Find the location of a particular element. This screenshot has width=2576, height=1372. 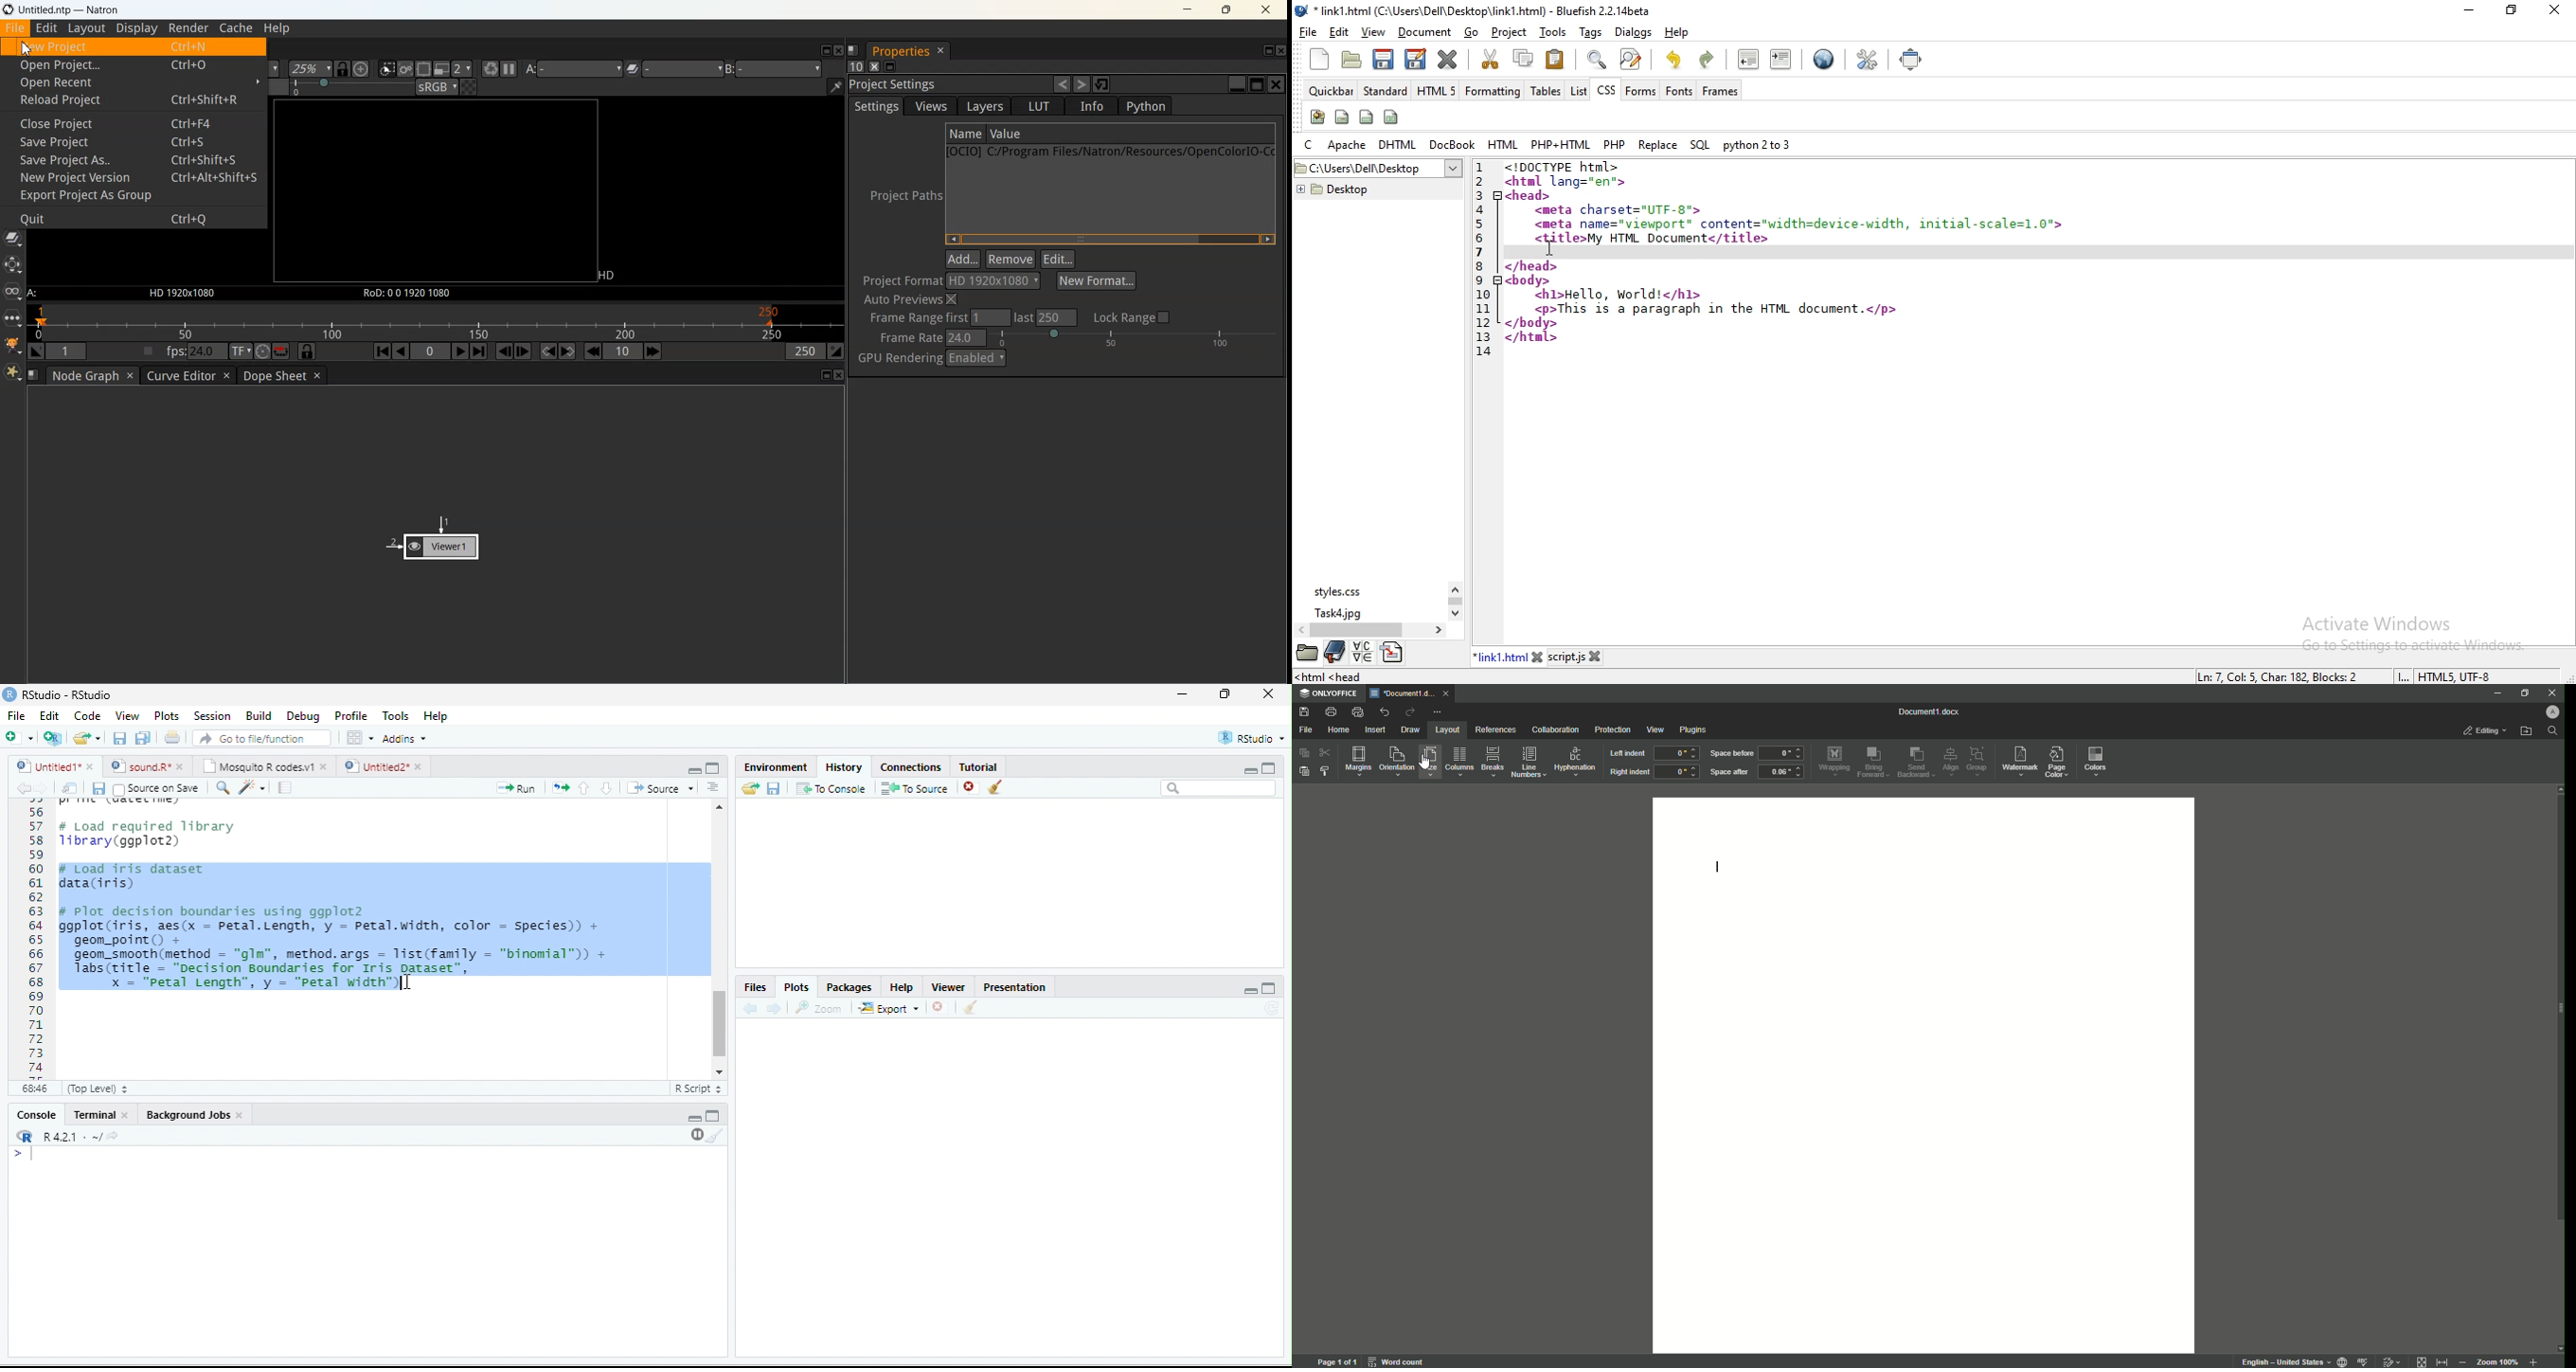

Export is located at coordinates (889, 1009).